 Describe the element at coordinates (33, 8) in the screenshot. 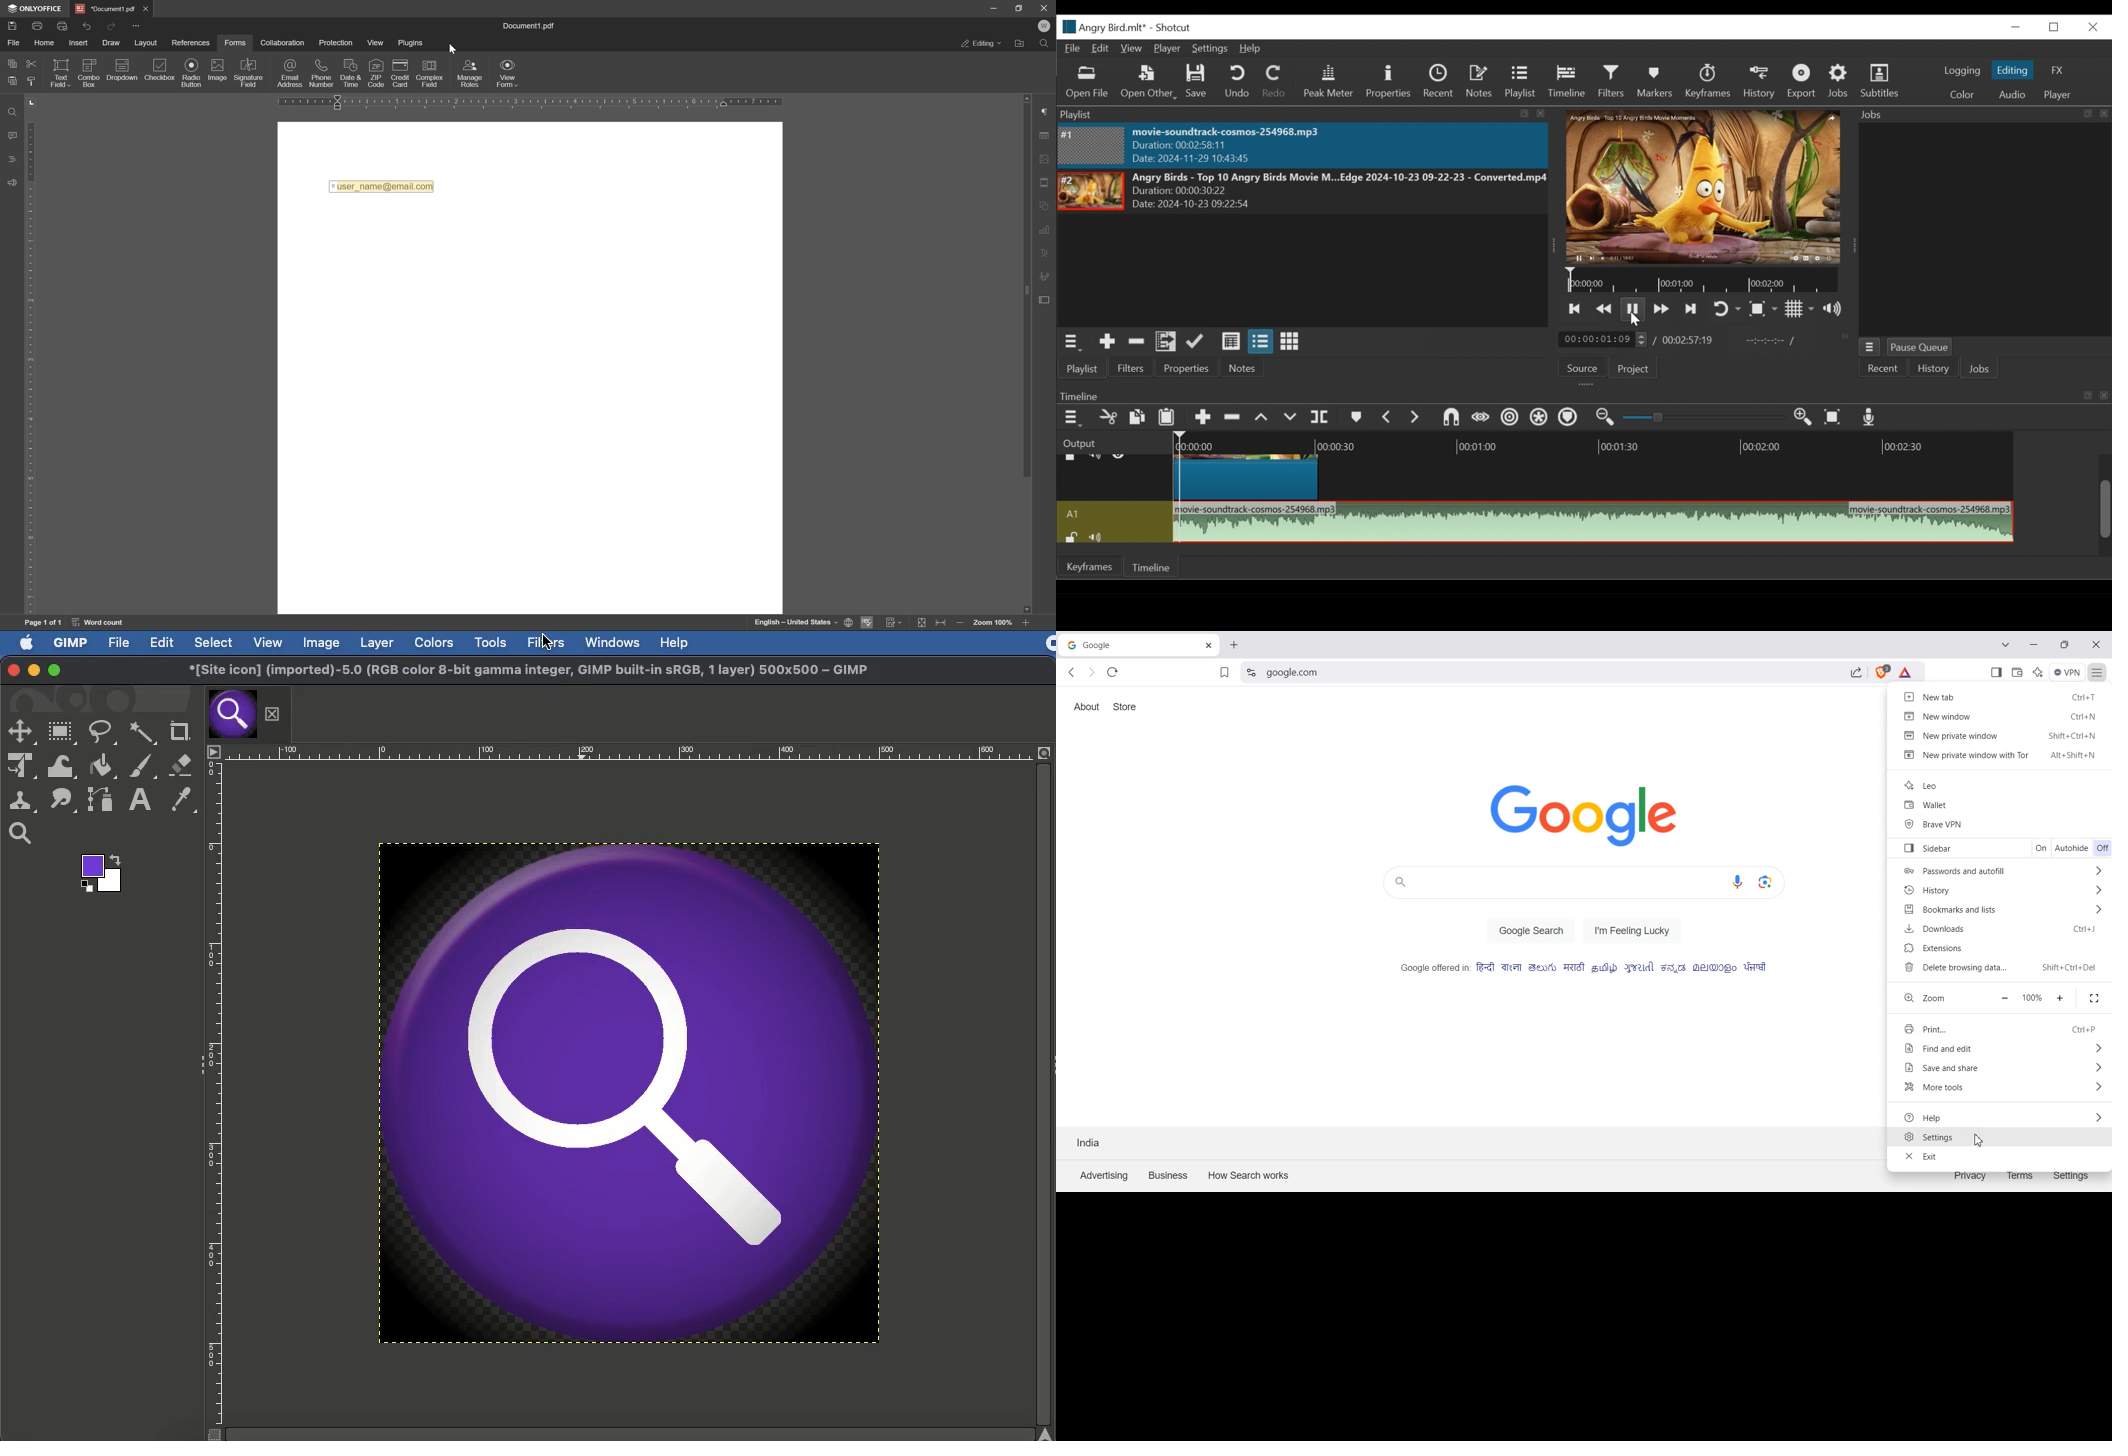

I see `ONLYOFFICE` at that location.